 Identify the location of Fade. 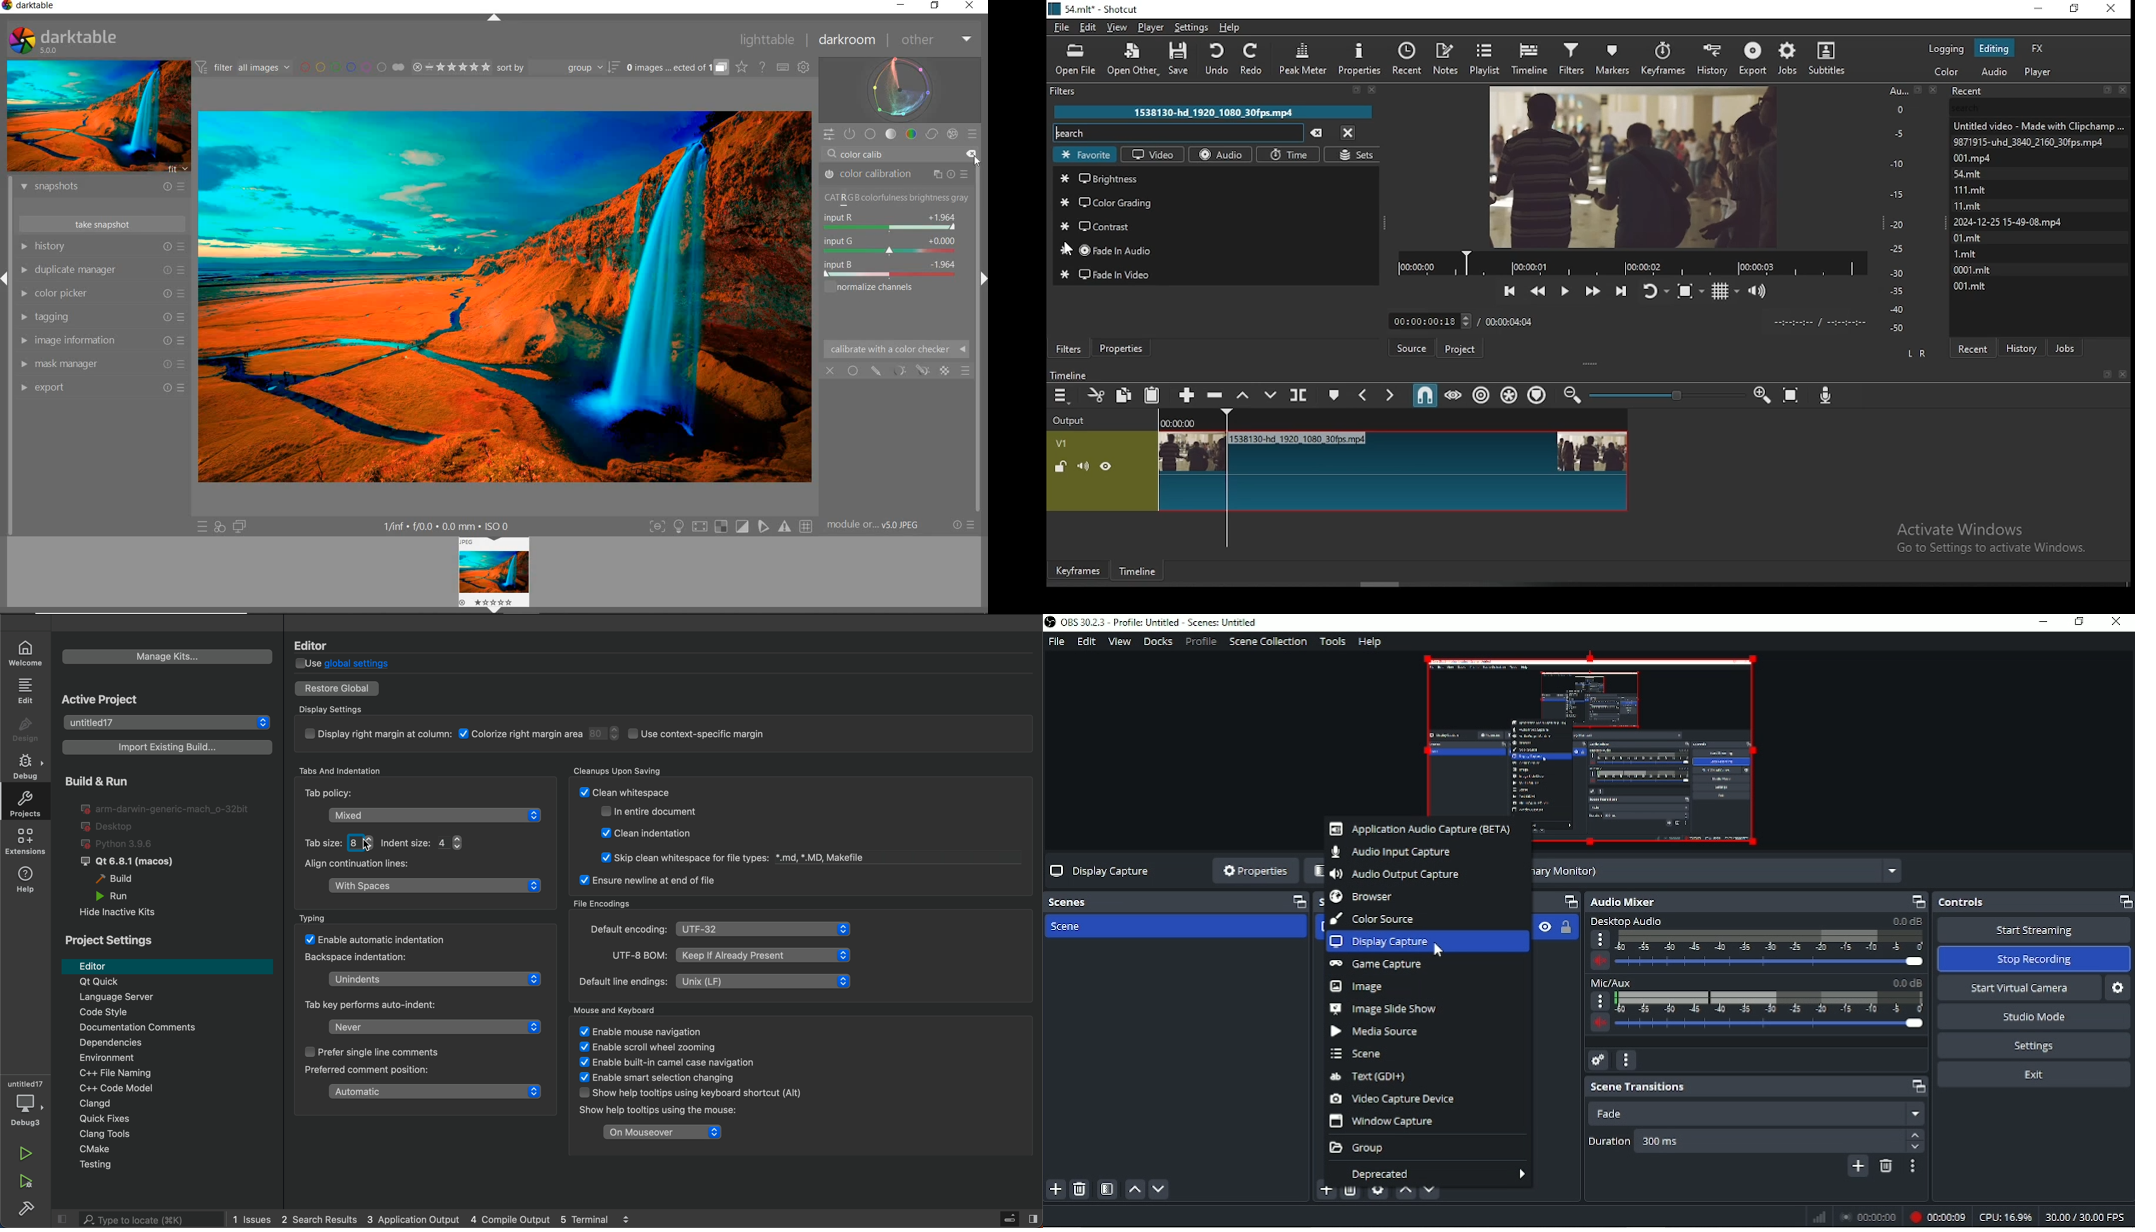
(1755, 1113).